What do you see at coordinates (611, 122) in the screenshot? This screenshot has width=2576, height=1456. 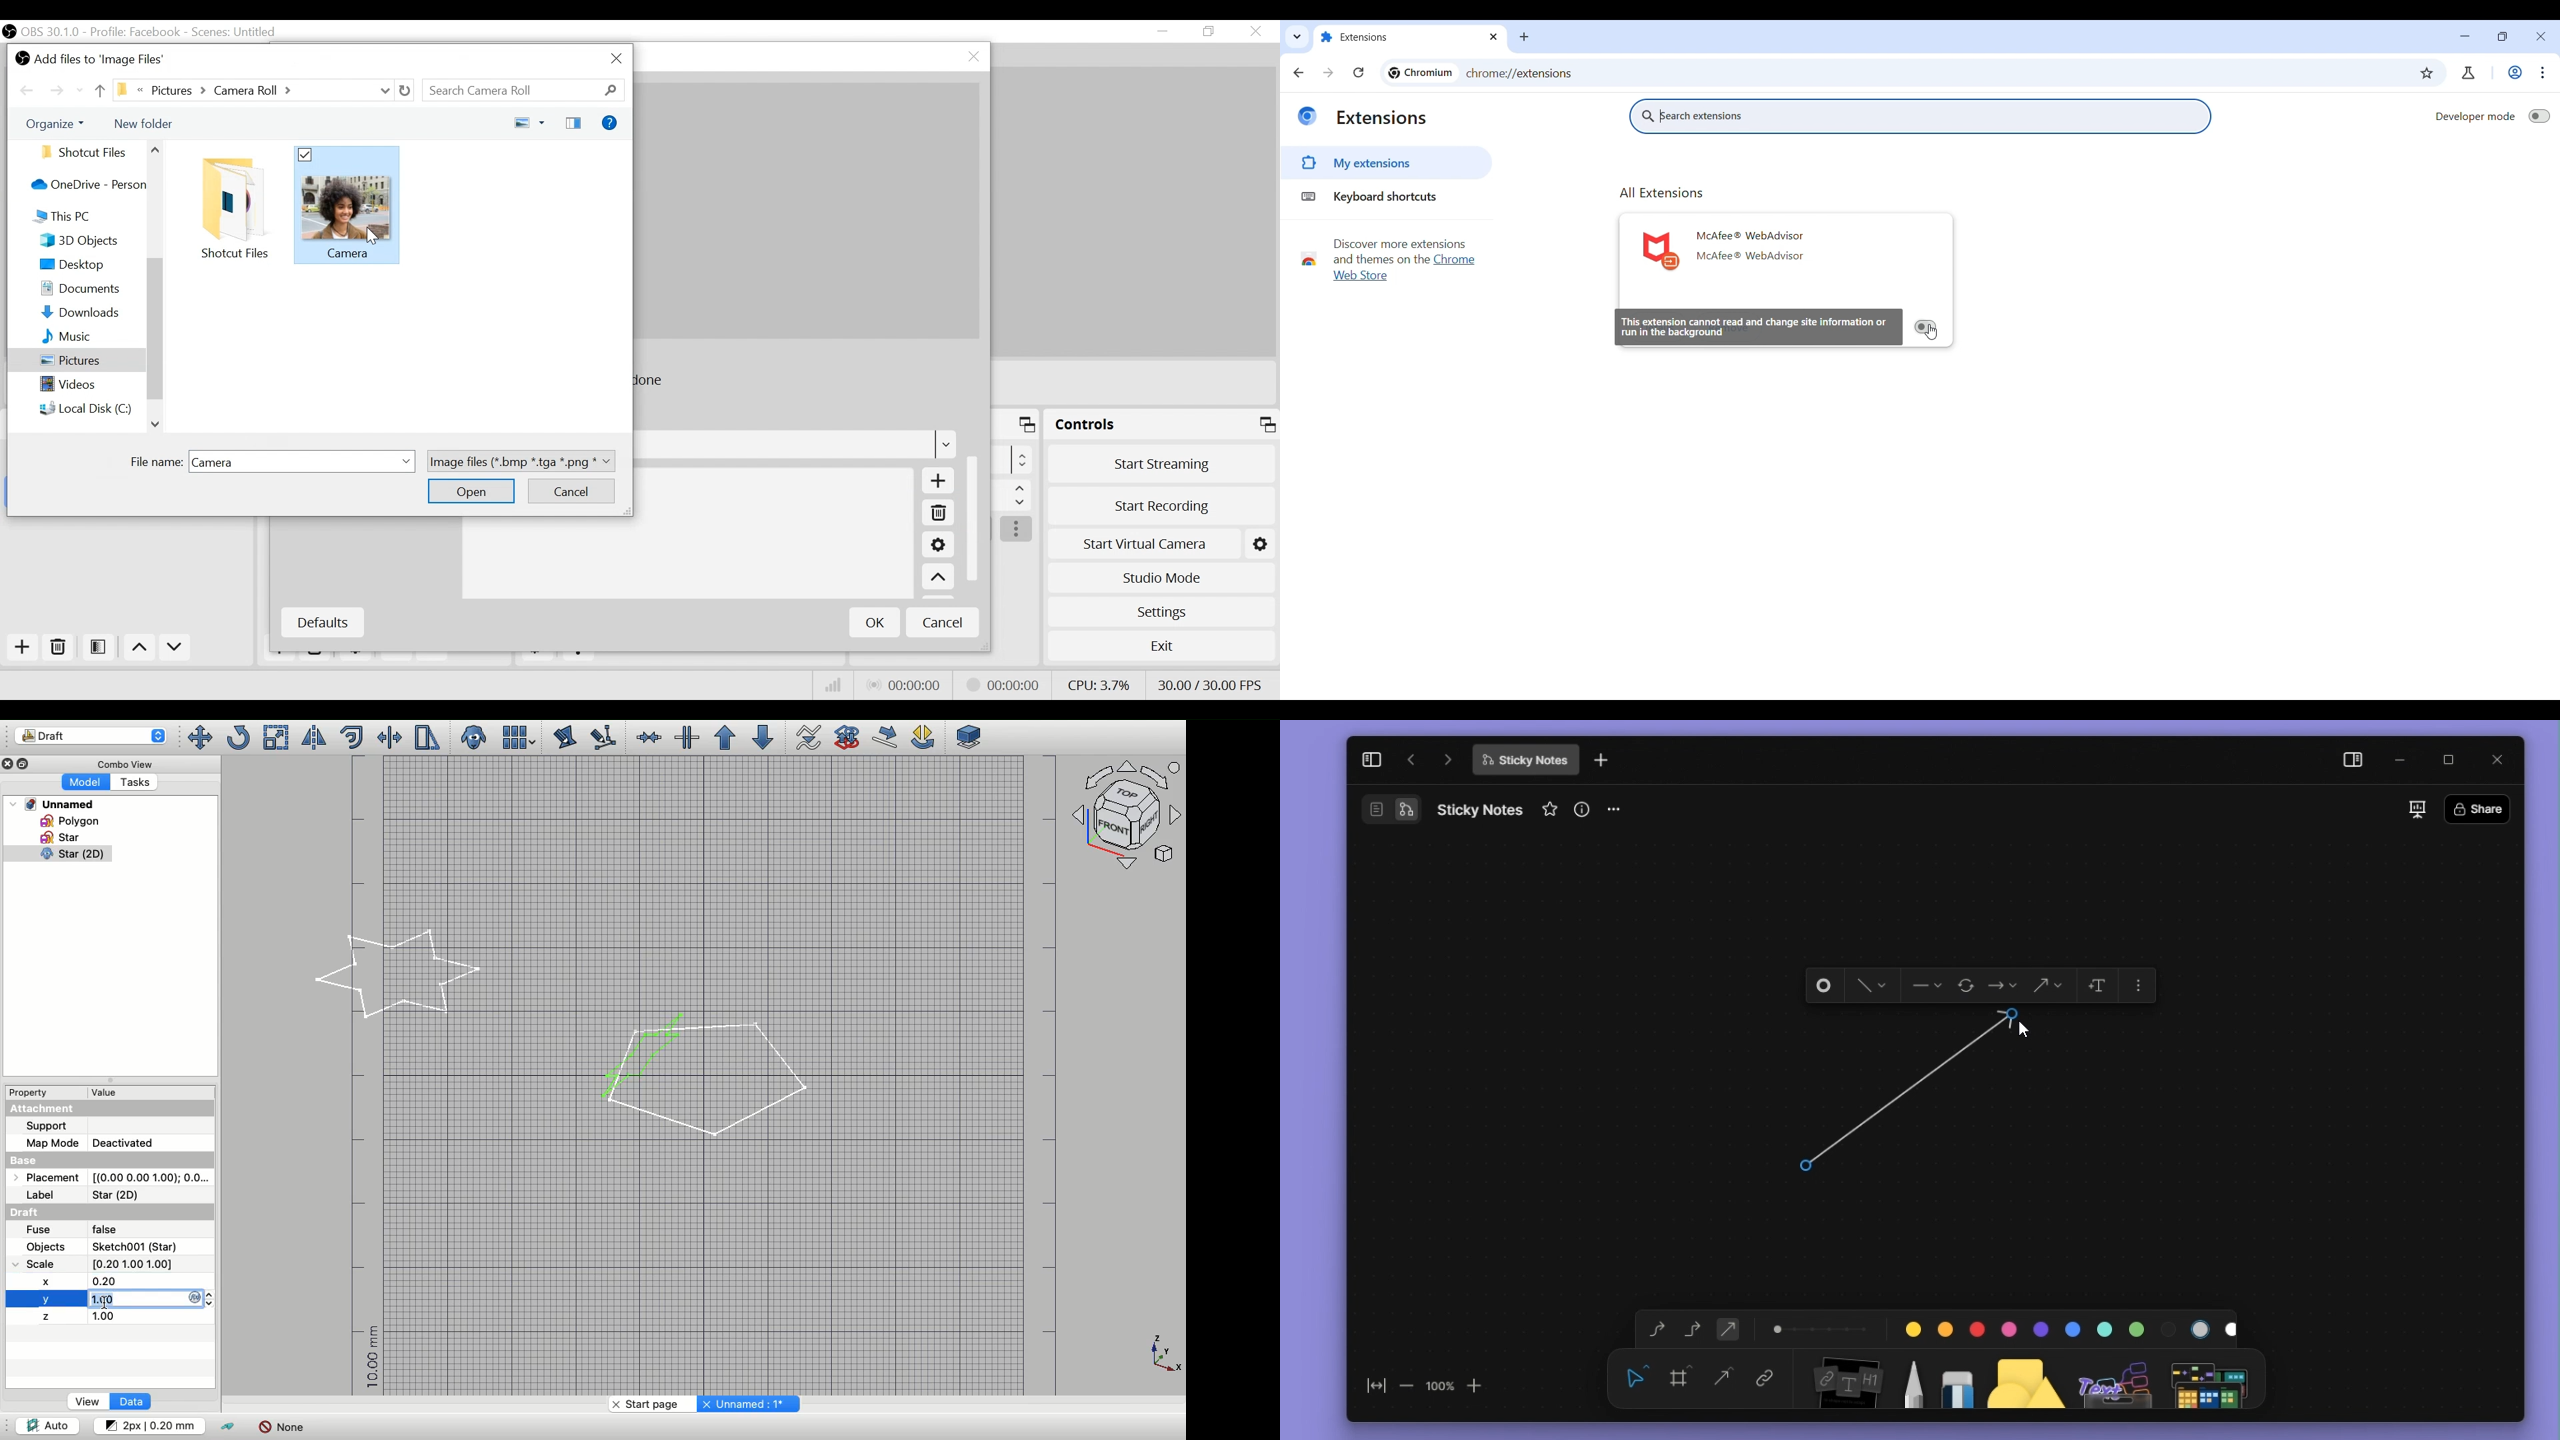 I see `Help` at bounding box center [611, 122].